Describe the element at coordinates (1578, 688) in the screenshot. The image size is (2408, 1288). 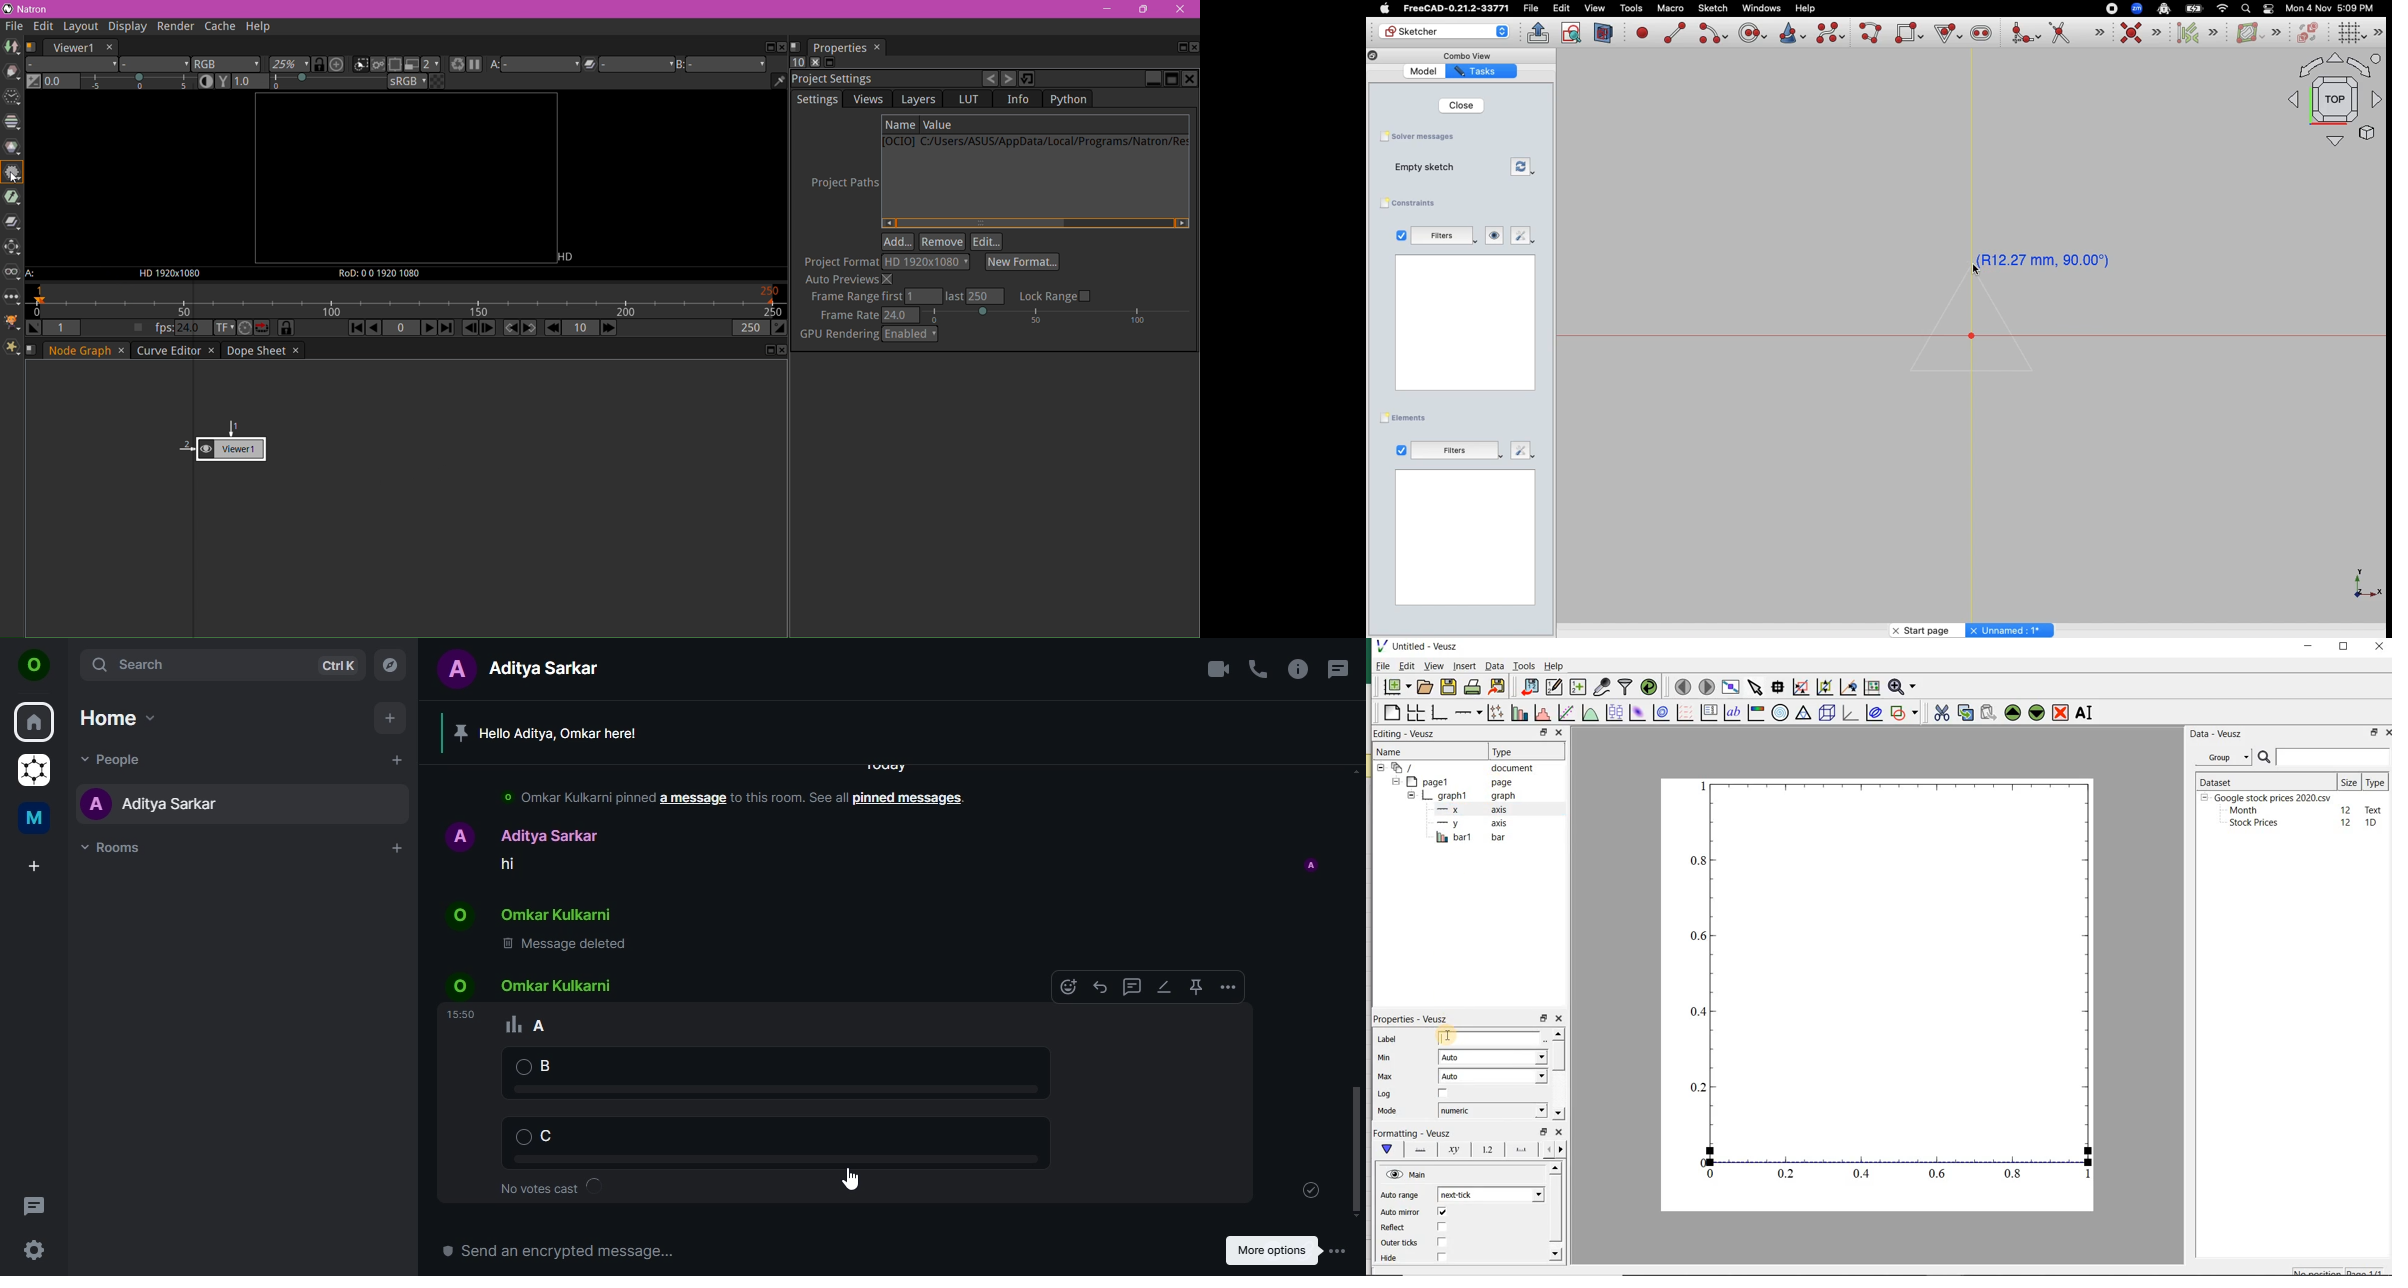
I see `create new datasets` at that location.